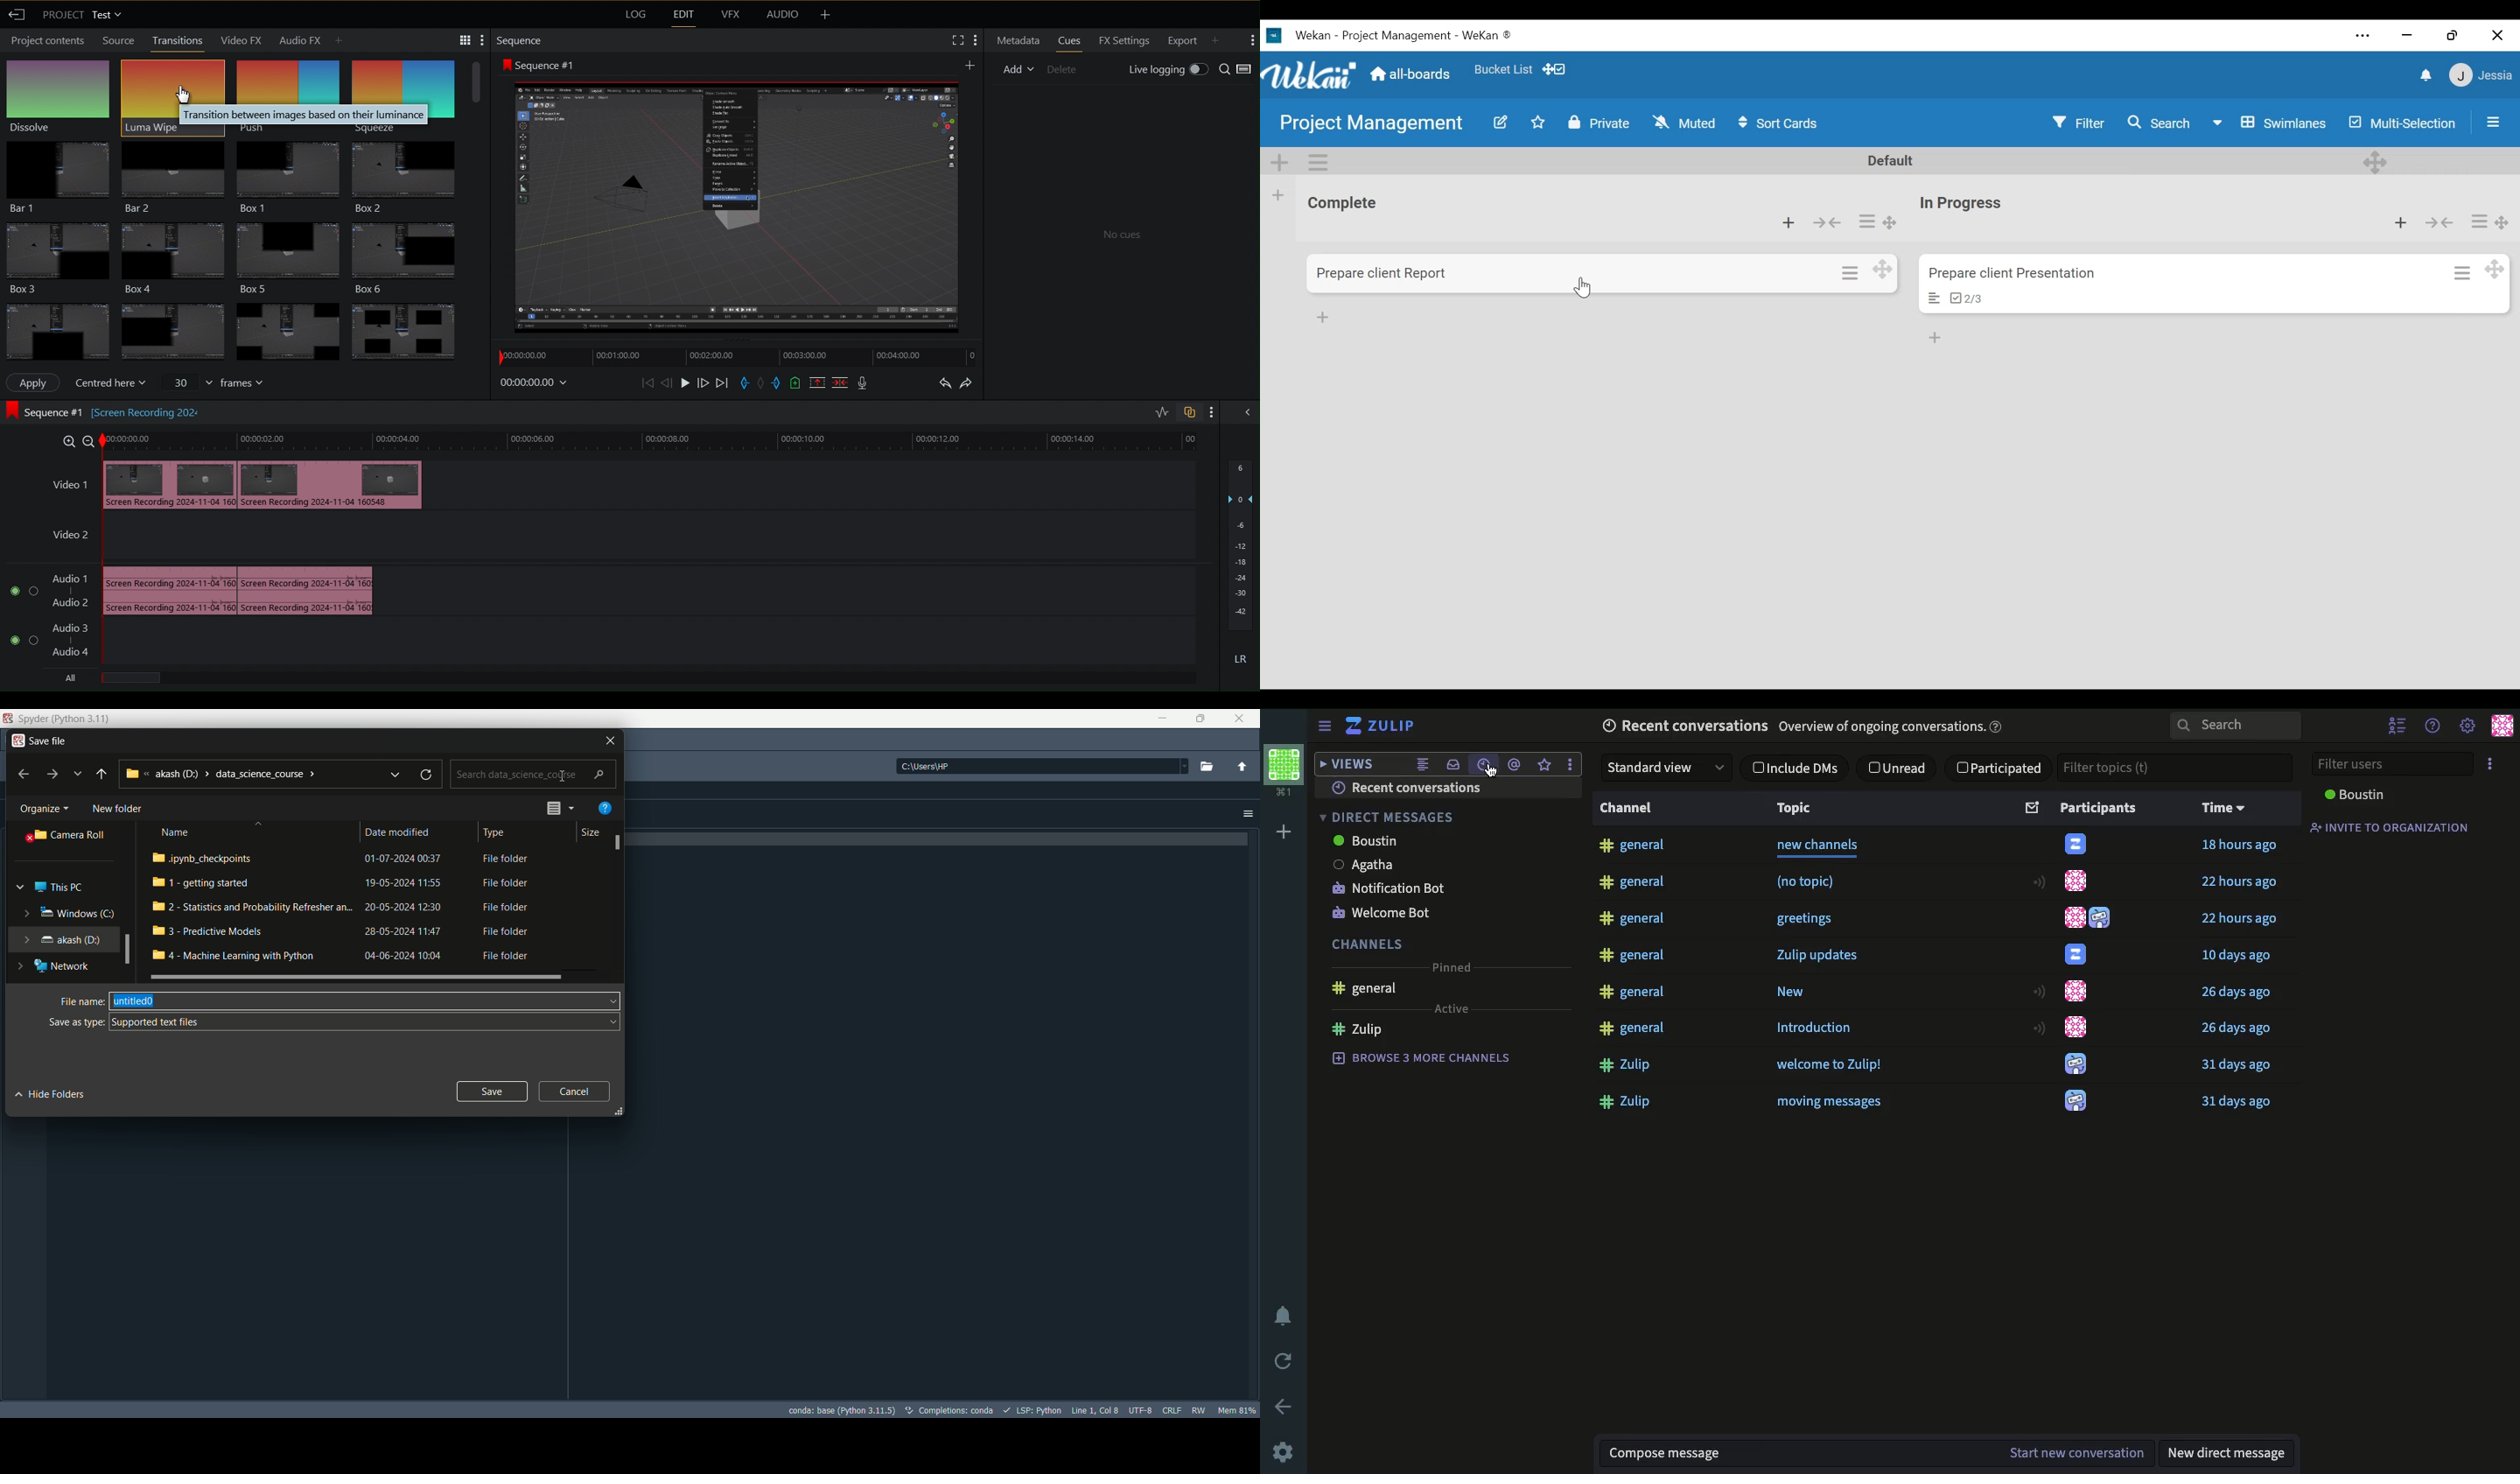 This screenshot has height=1484, width=2520. Describe the element at coordinates (2239, 1030) in the screenshot. I see `26 days ago` at that location.